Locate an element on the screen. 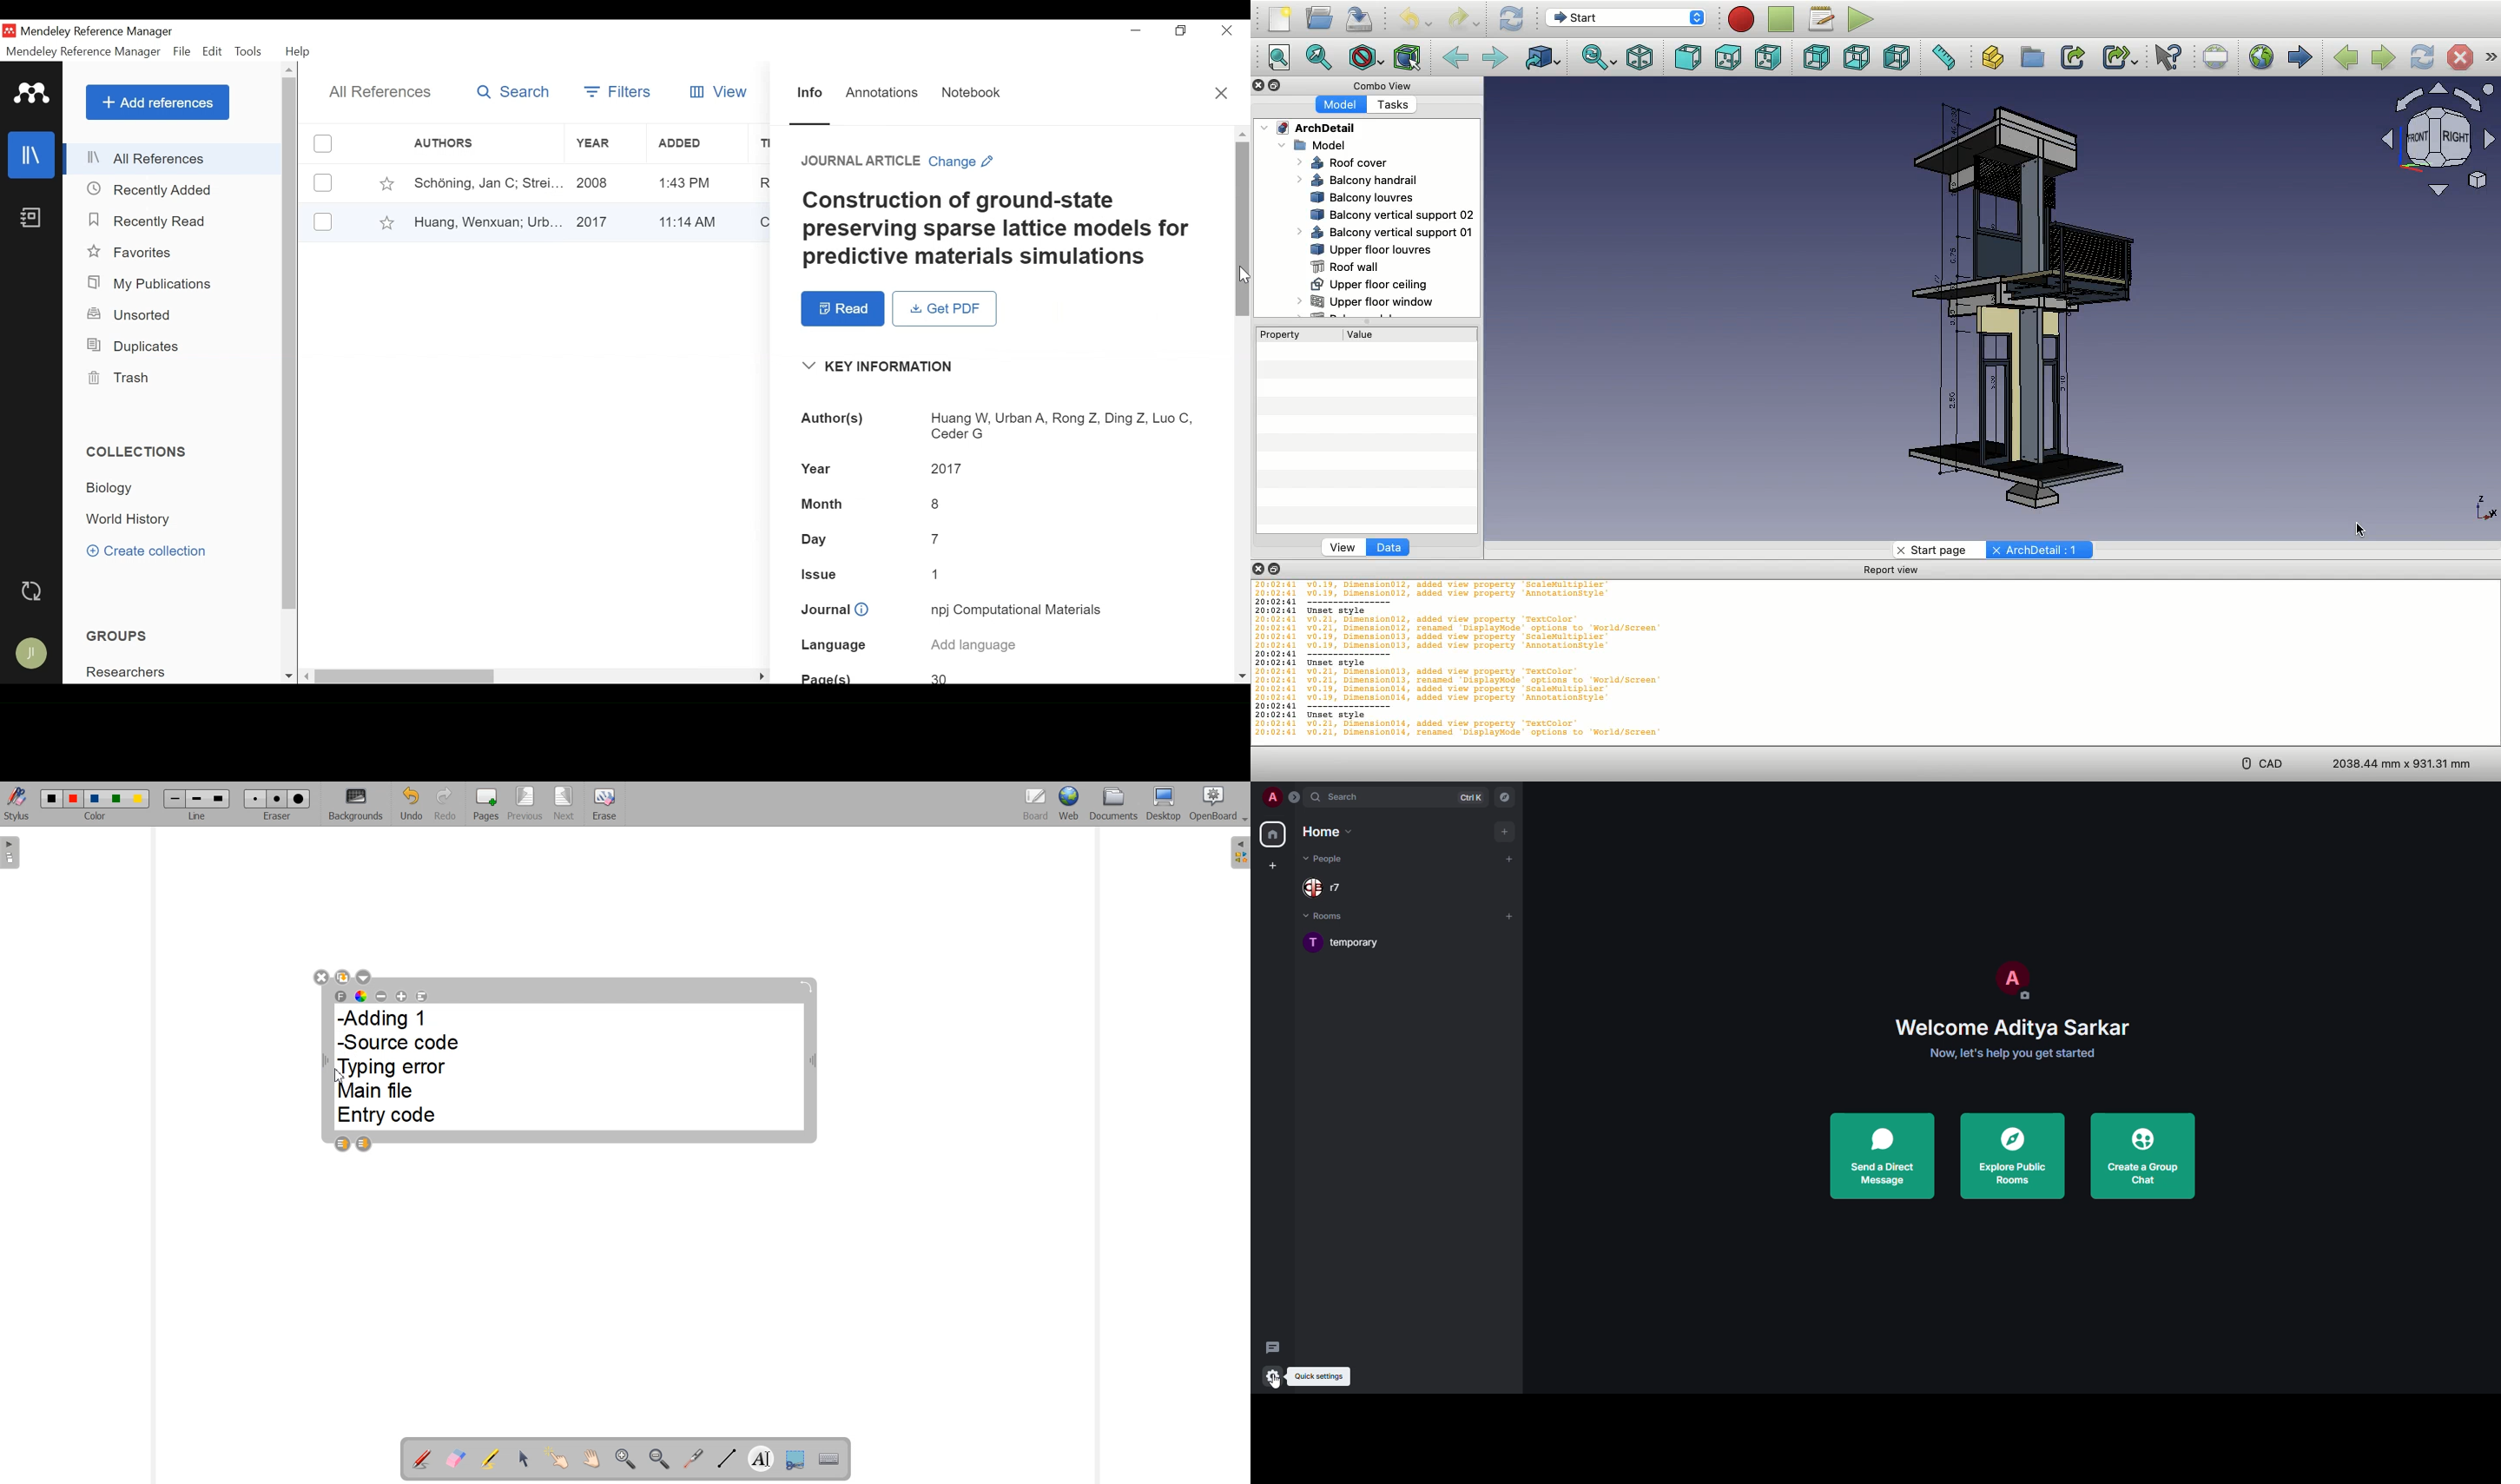 This screenshot has width=2520, height=1484. Bounding box is located at coordinates (1405, 57).